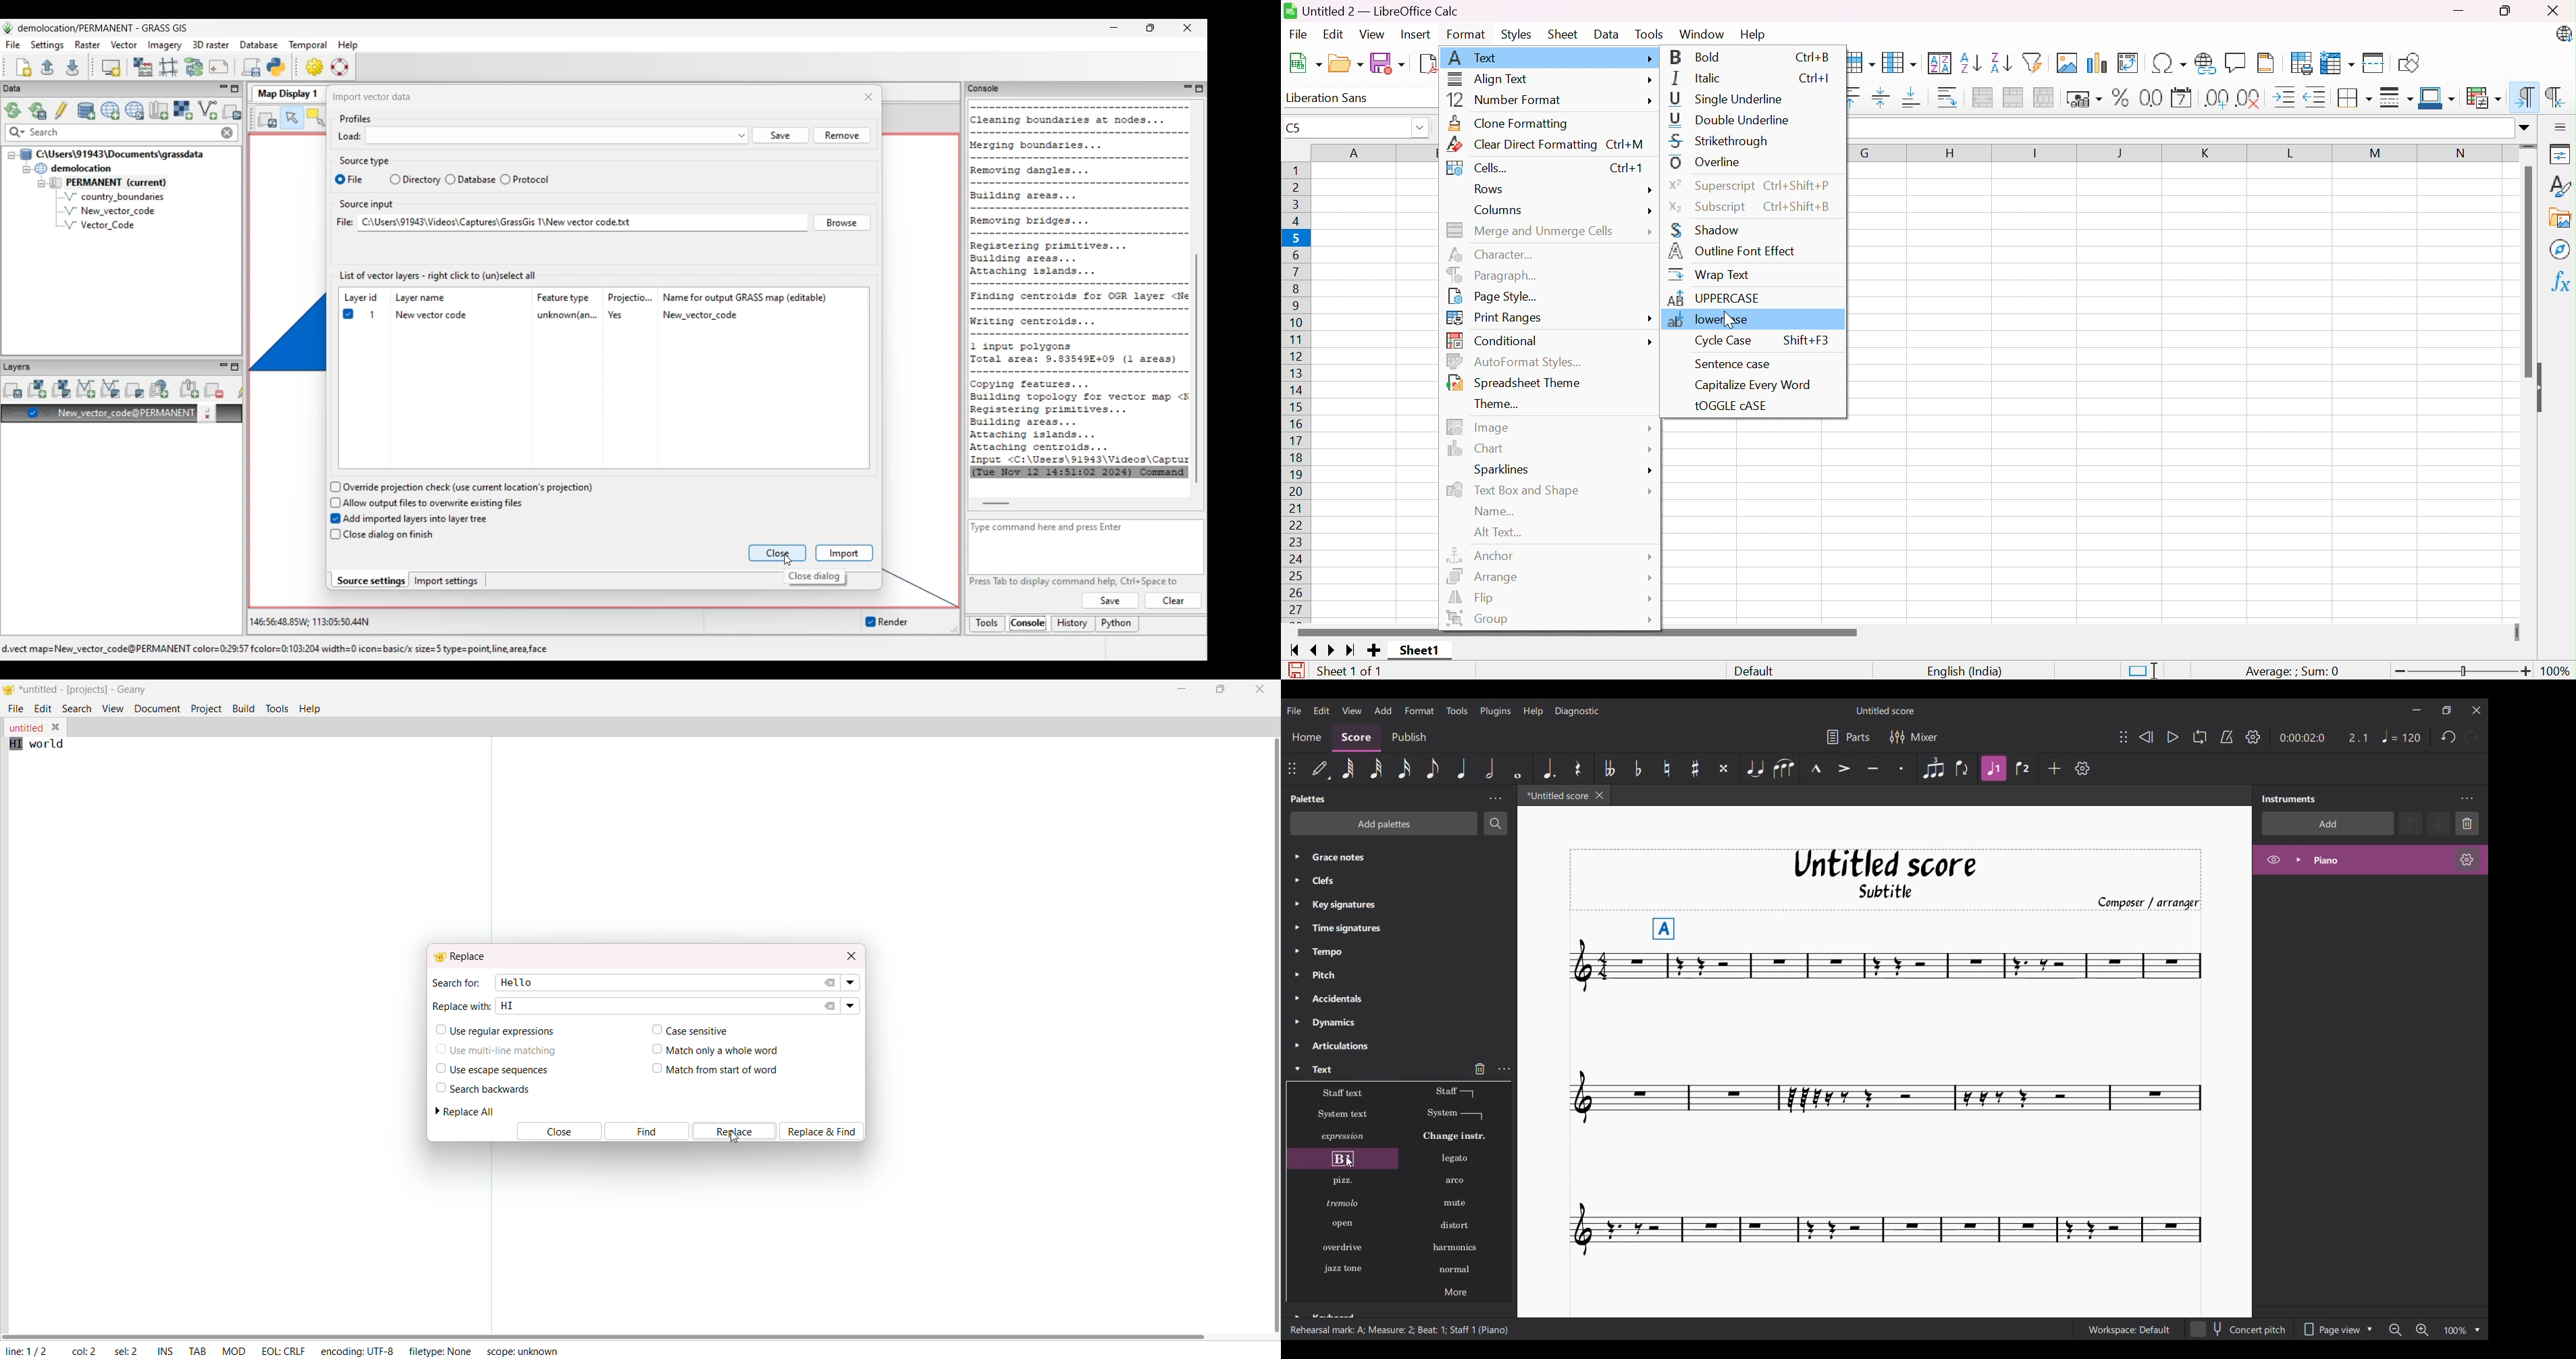 This screenshot has width=2576, height=1372. What do you see at coordinates (1934, 768) in the screenshot?
I see `Tuplet` at bounding box center [1934, 768].